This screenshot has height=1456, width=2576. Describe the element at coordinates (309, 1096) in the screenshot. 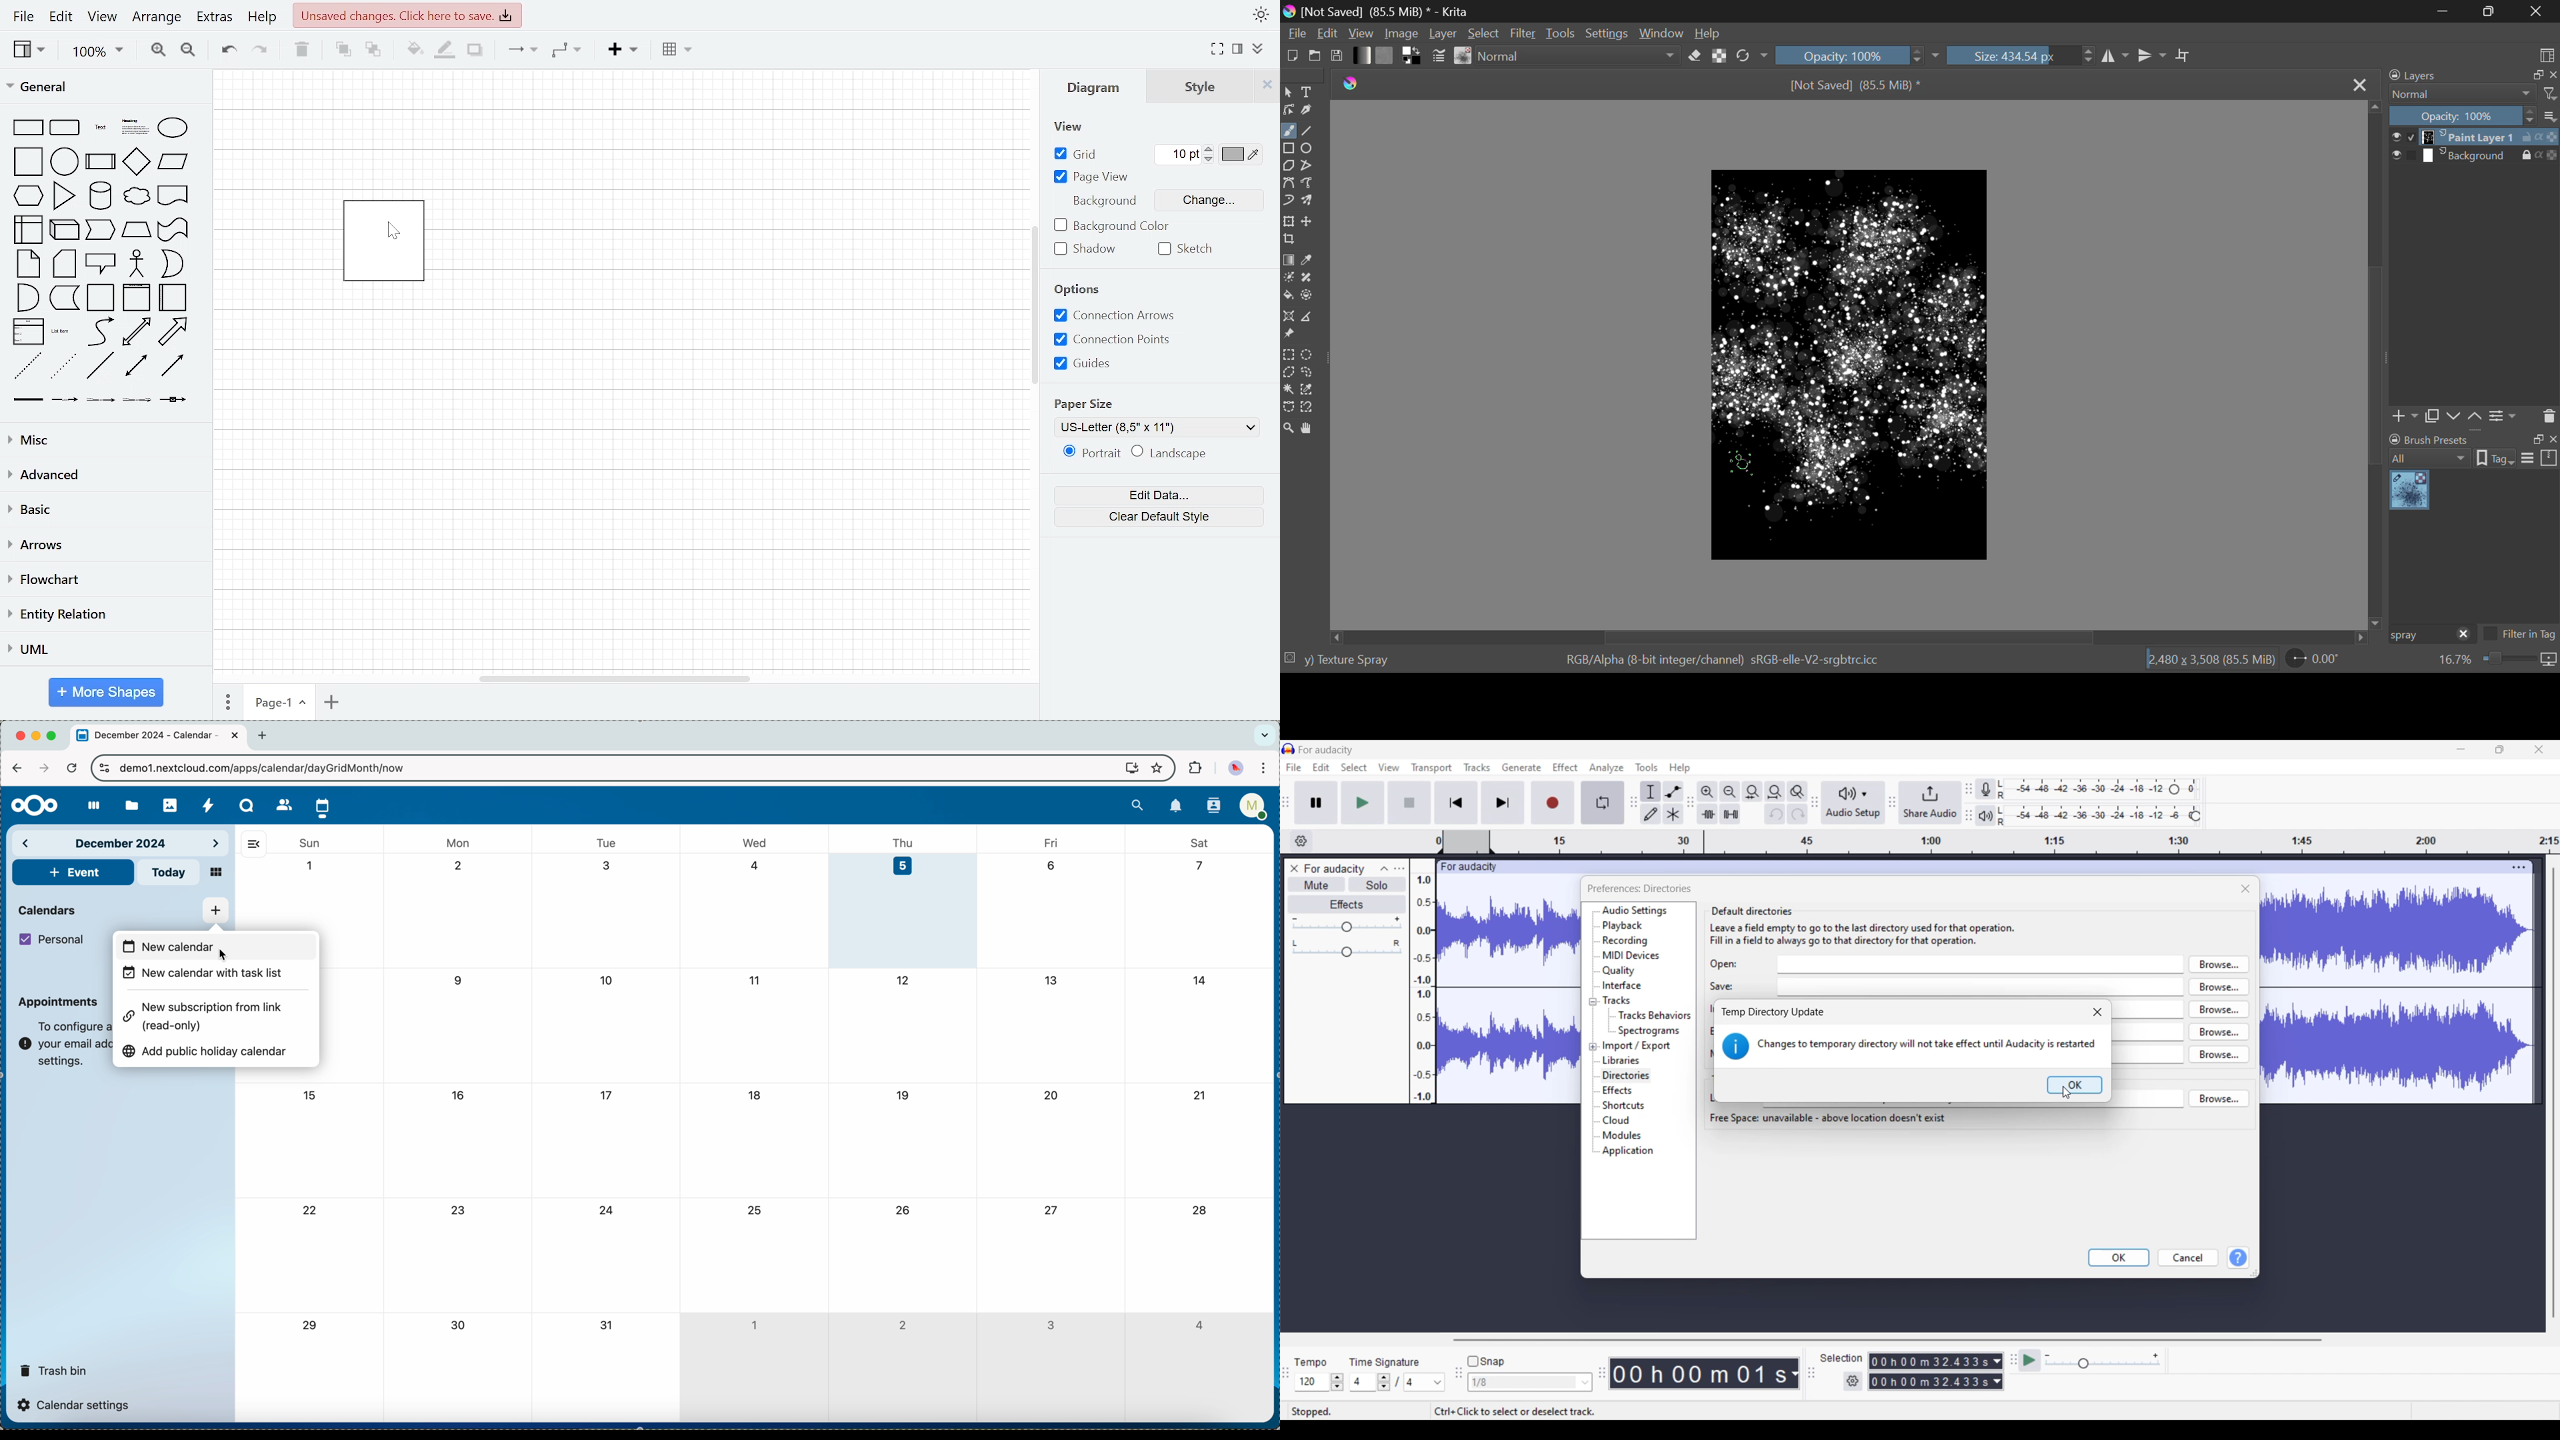

I see `15` at that location.